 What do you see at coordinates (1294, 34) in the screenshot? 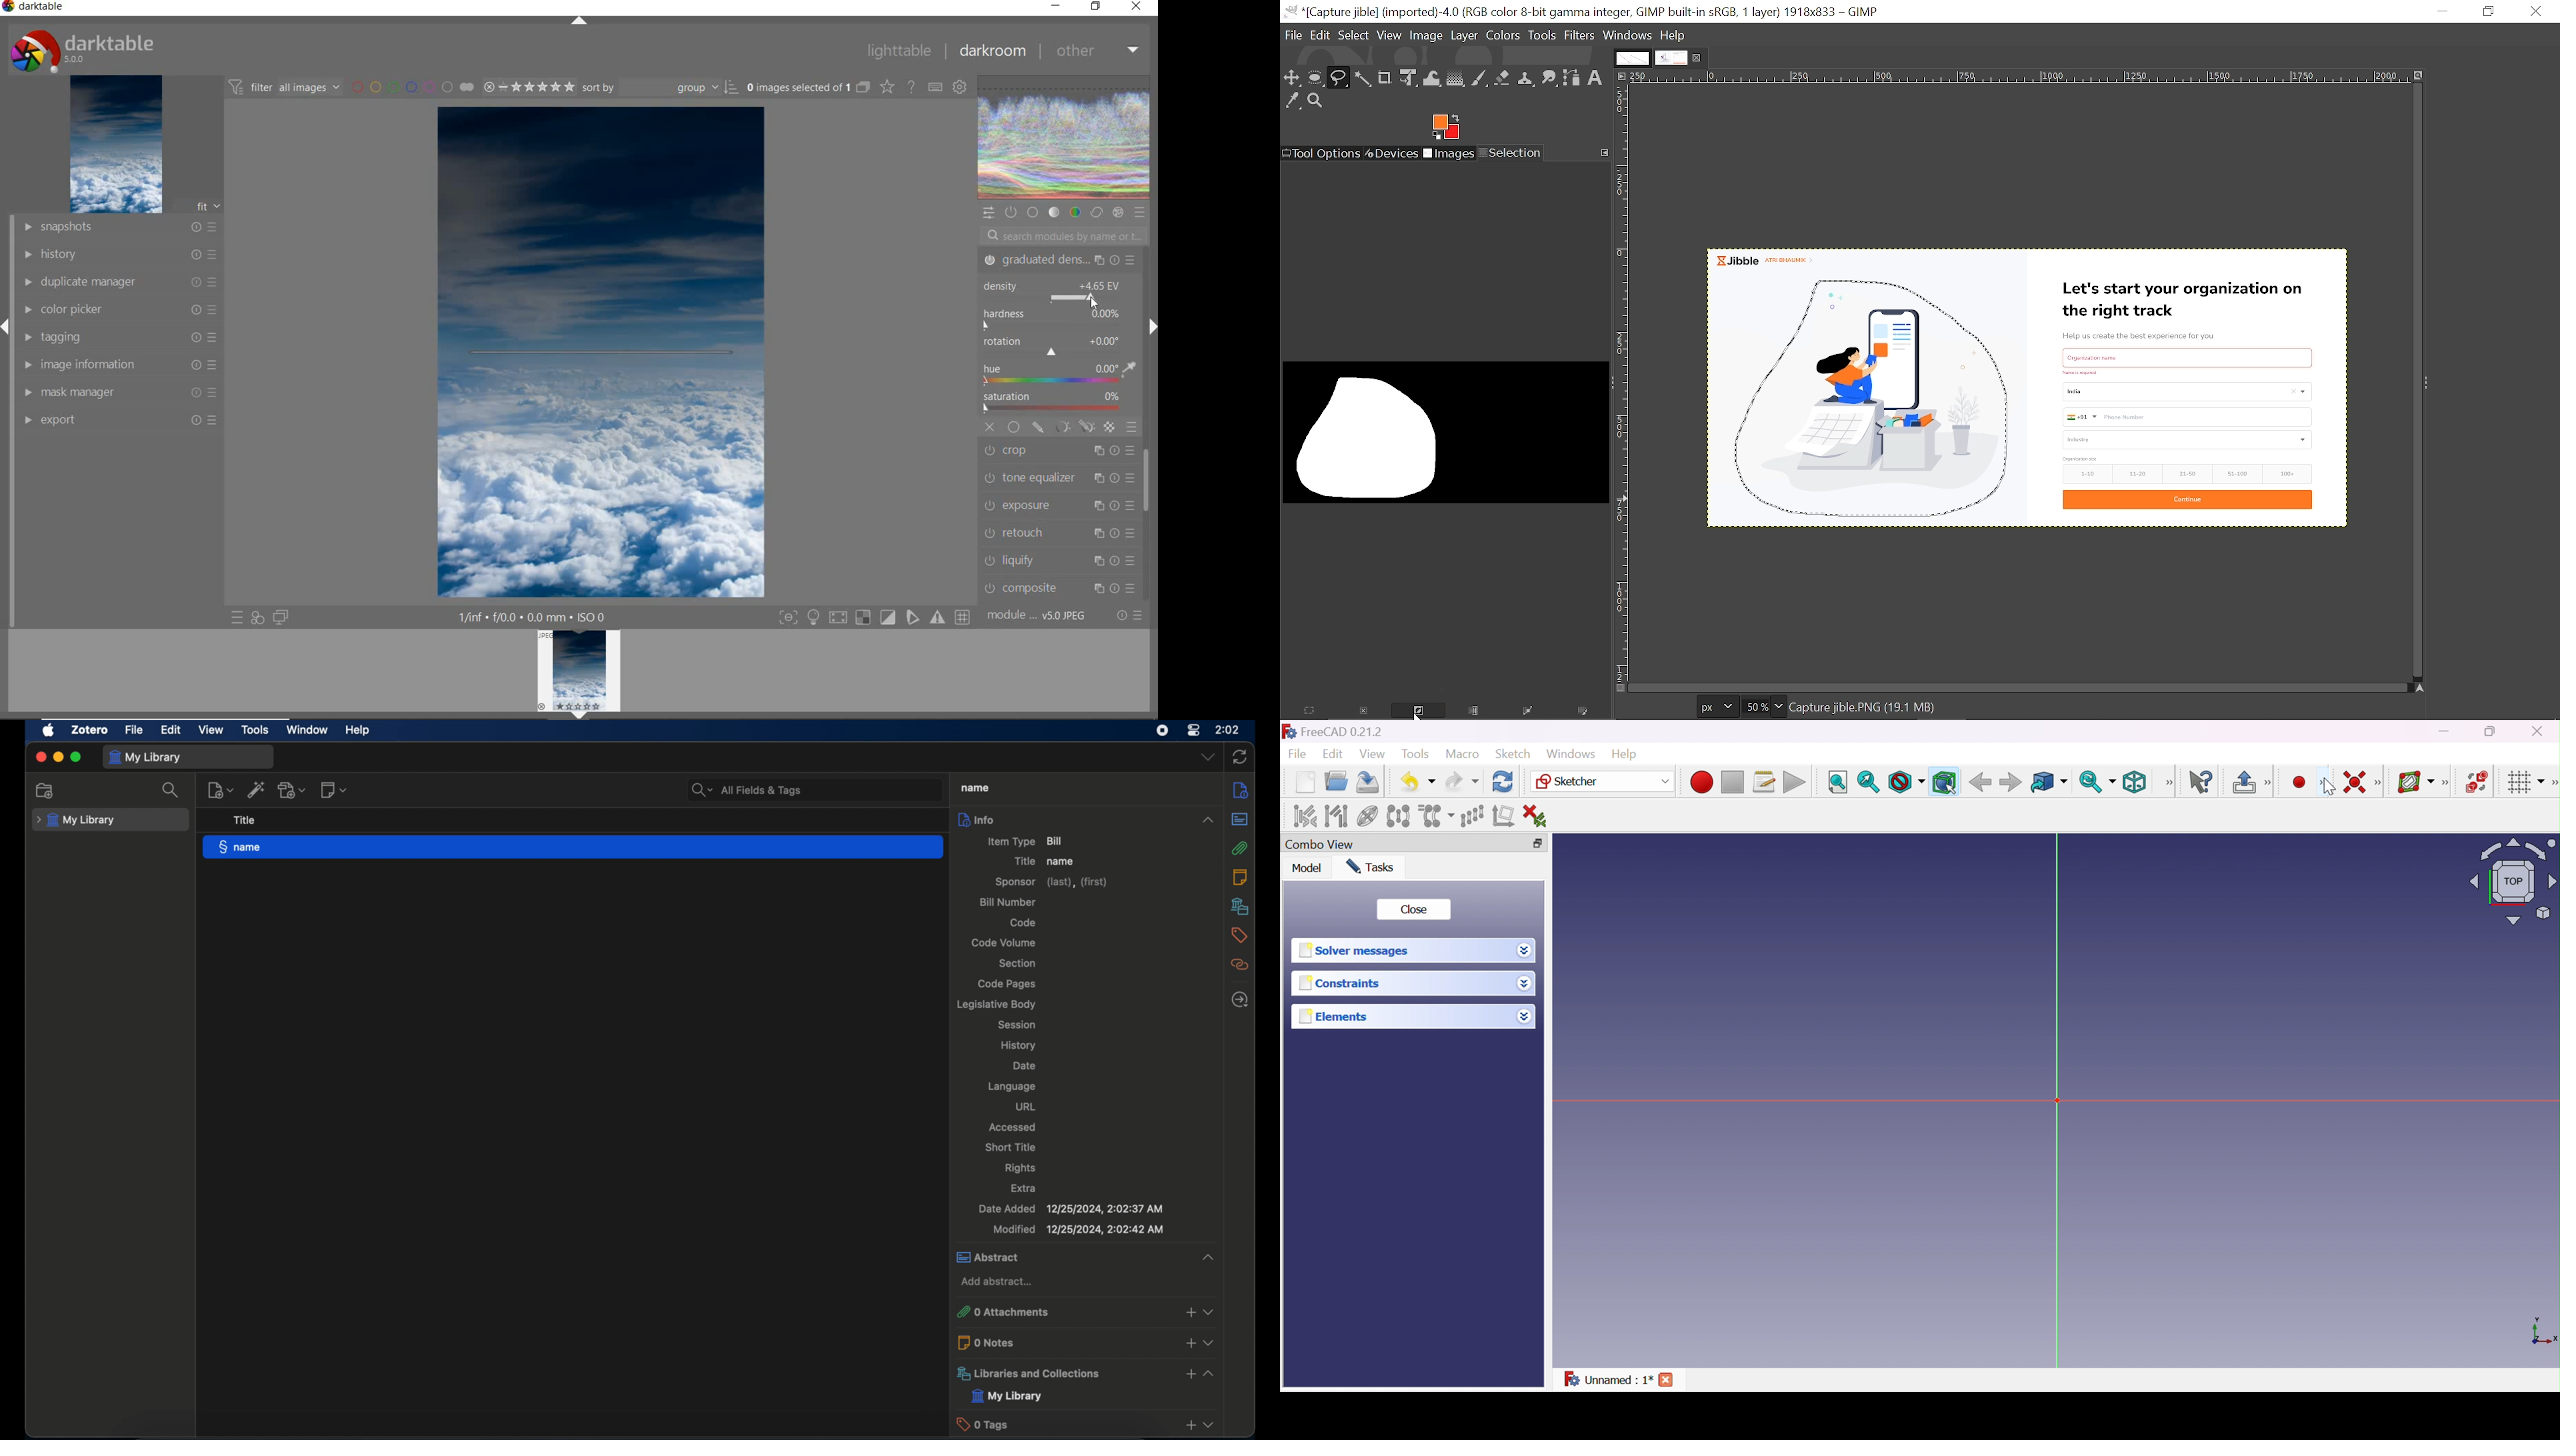
I see `File` at bounding box center [1294, 34].